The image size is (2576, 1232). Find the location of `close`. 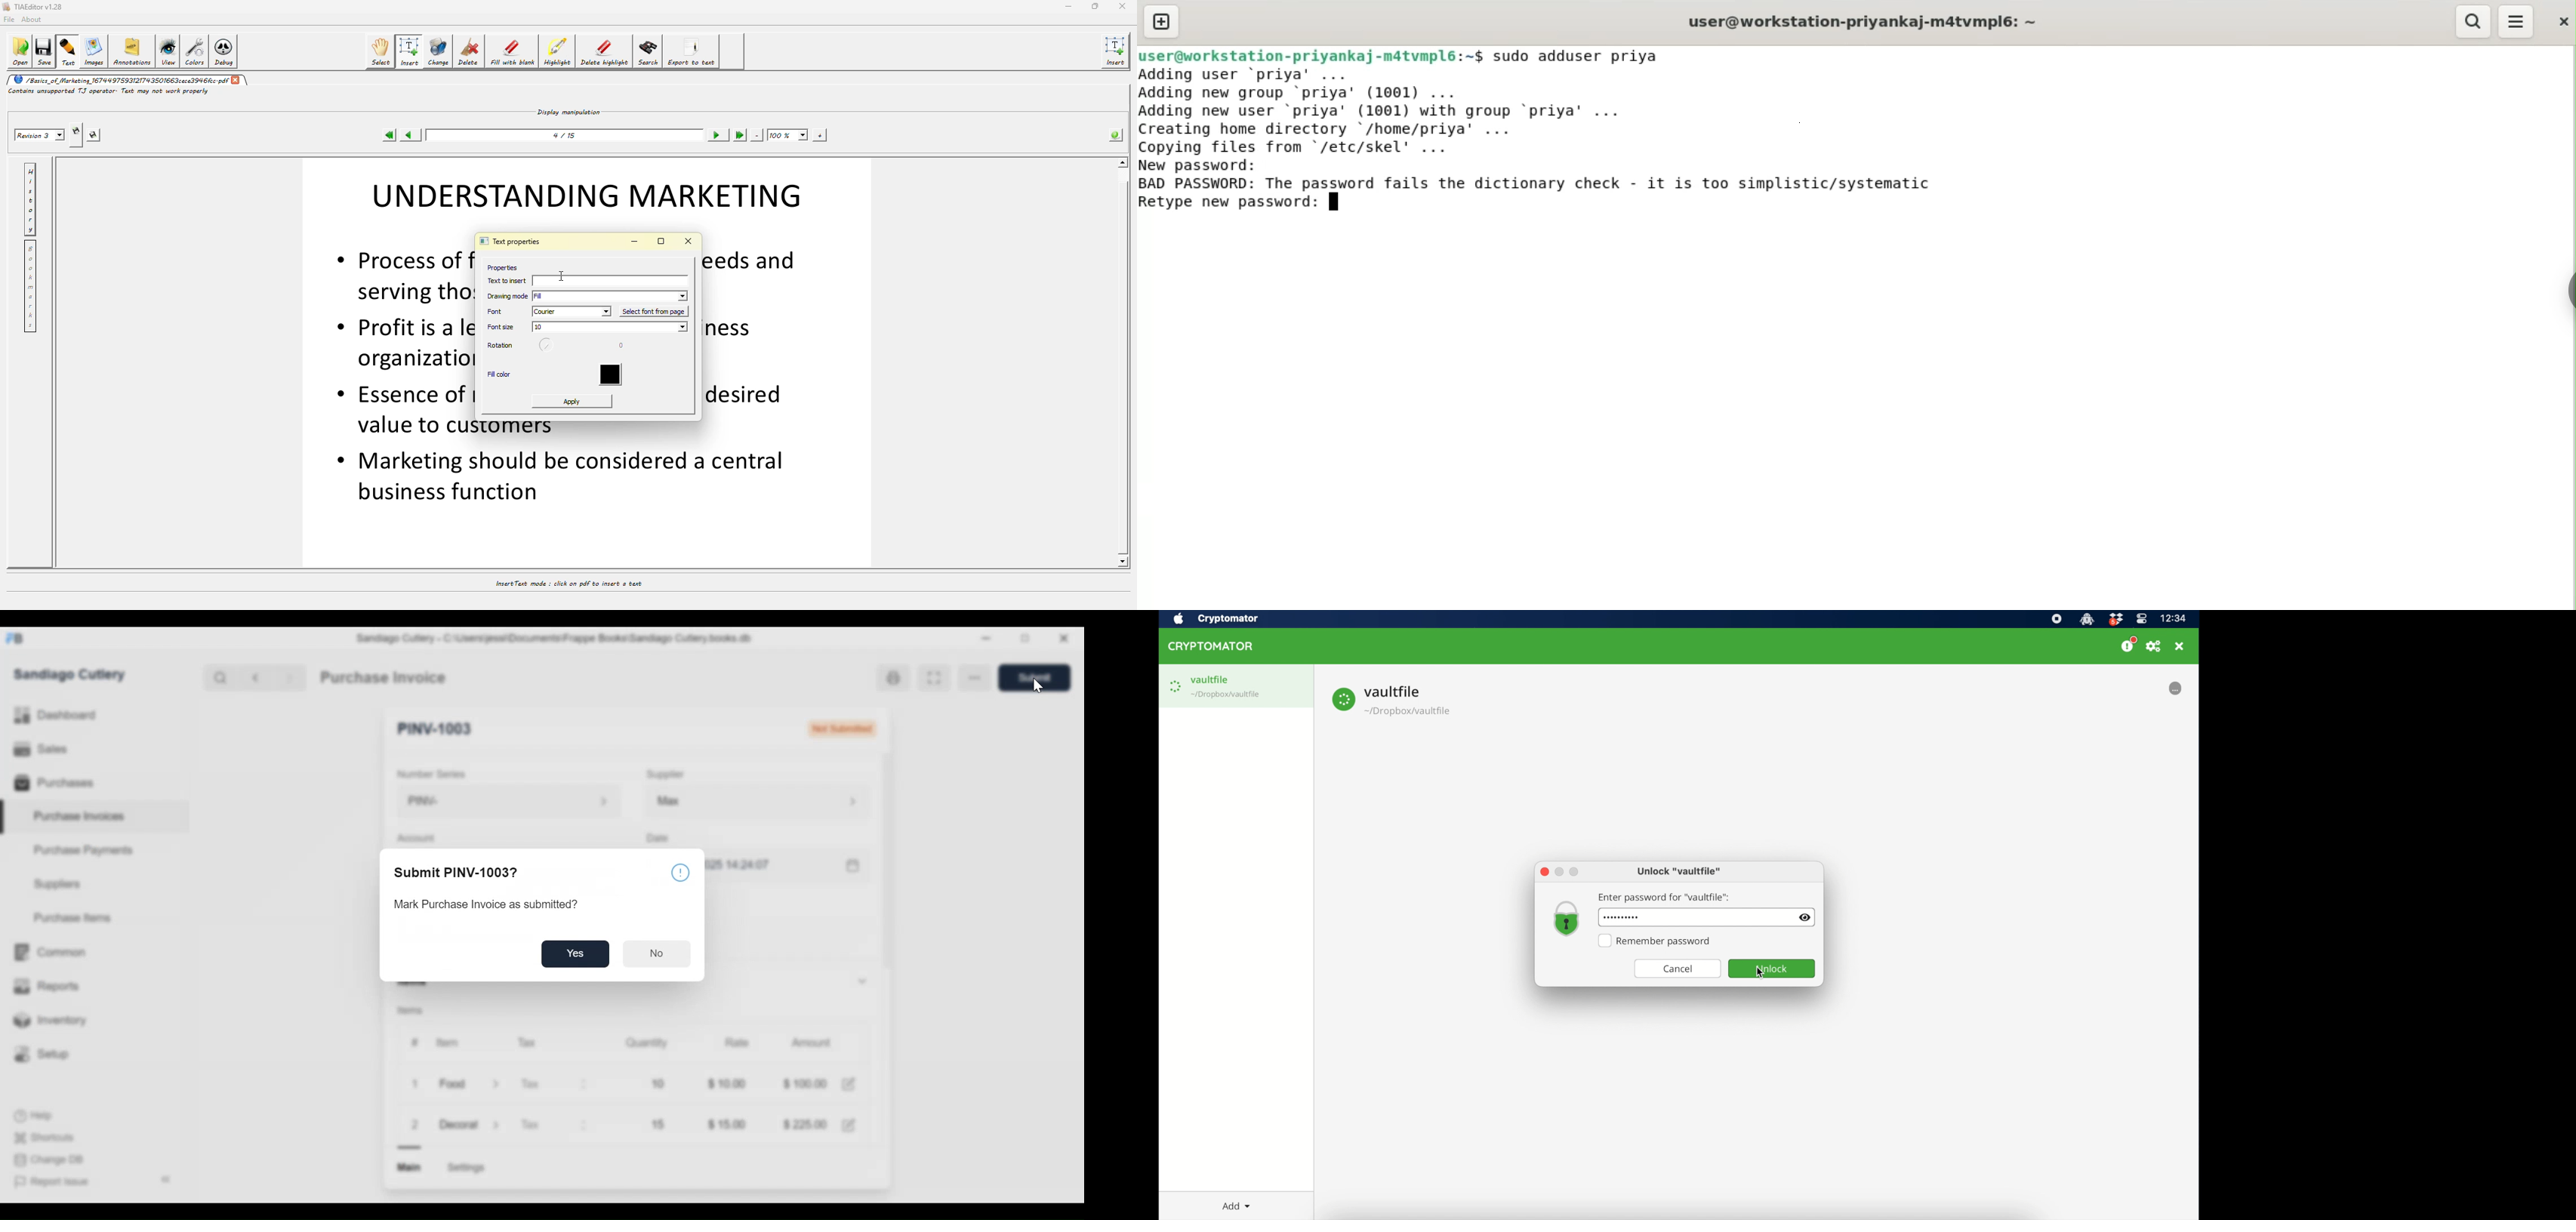

close is located at coordinates (2562, 17).